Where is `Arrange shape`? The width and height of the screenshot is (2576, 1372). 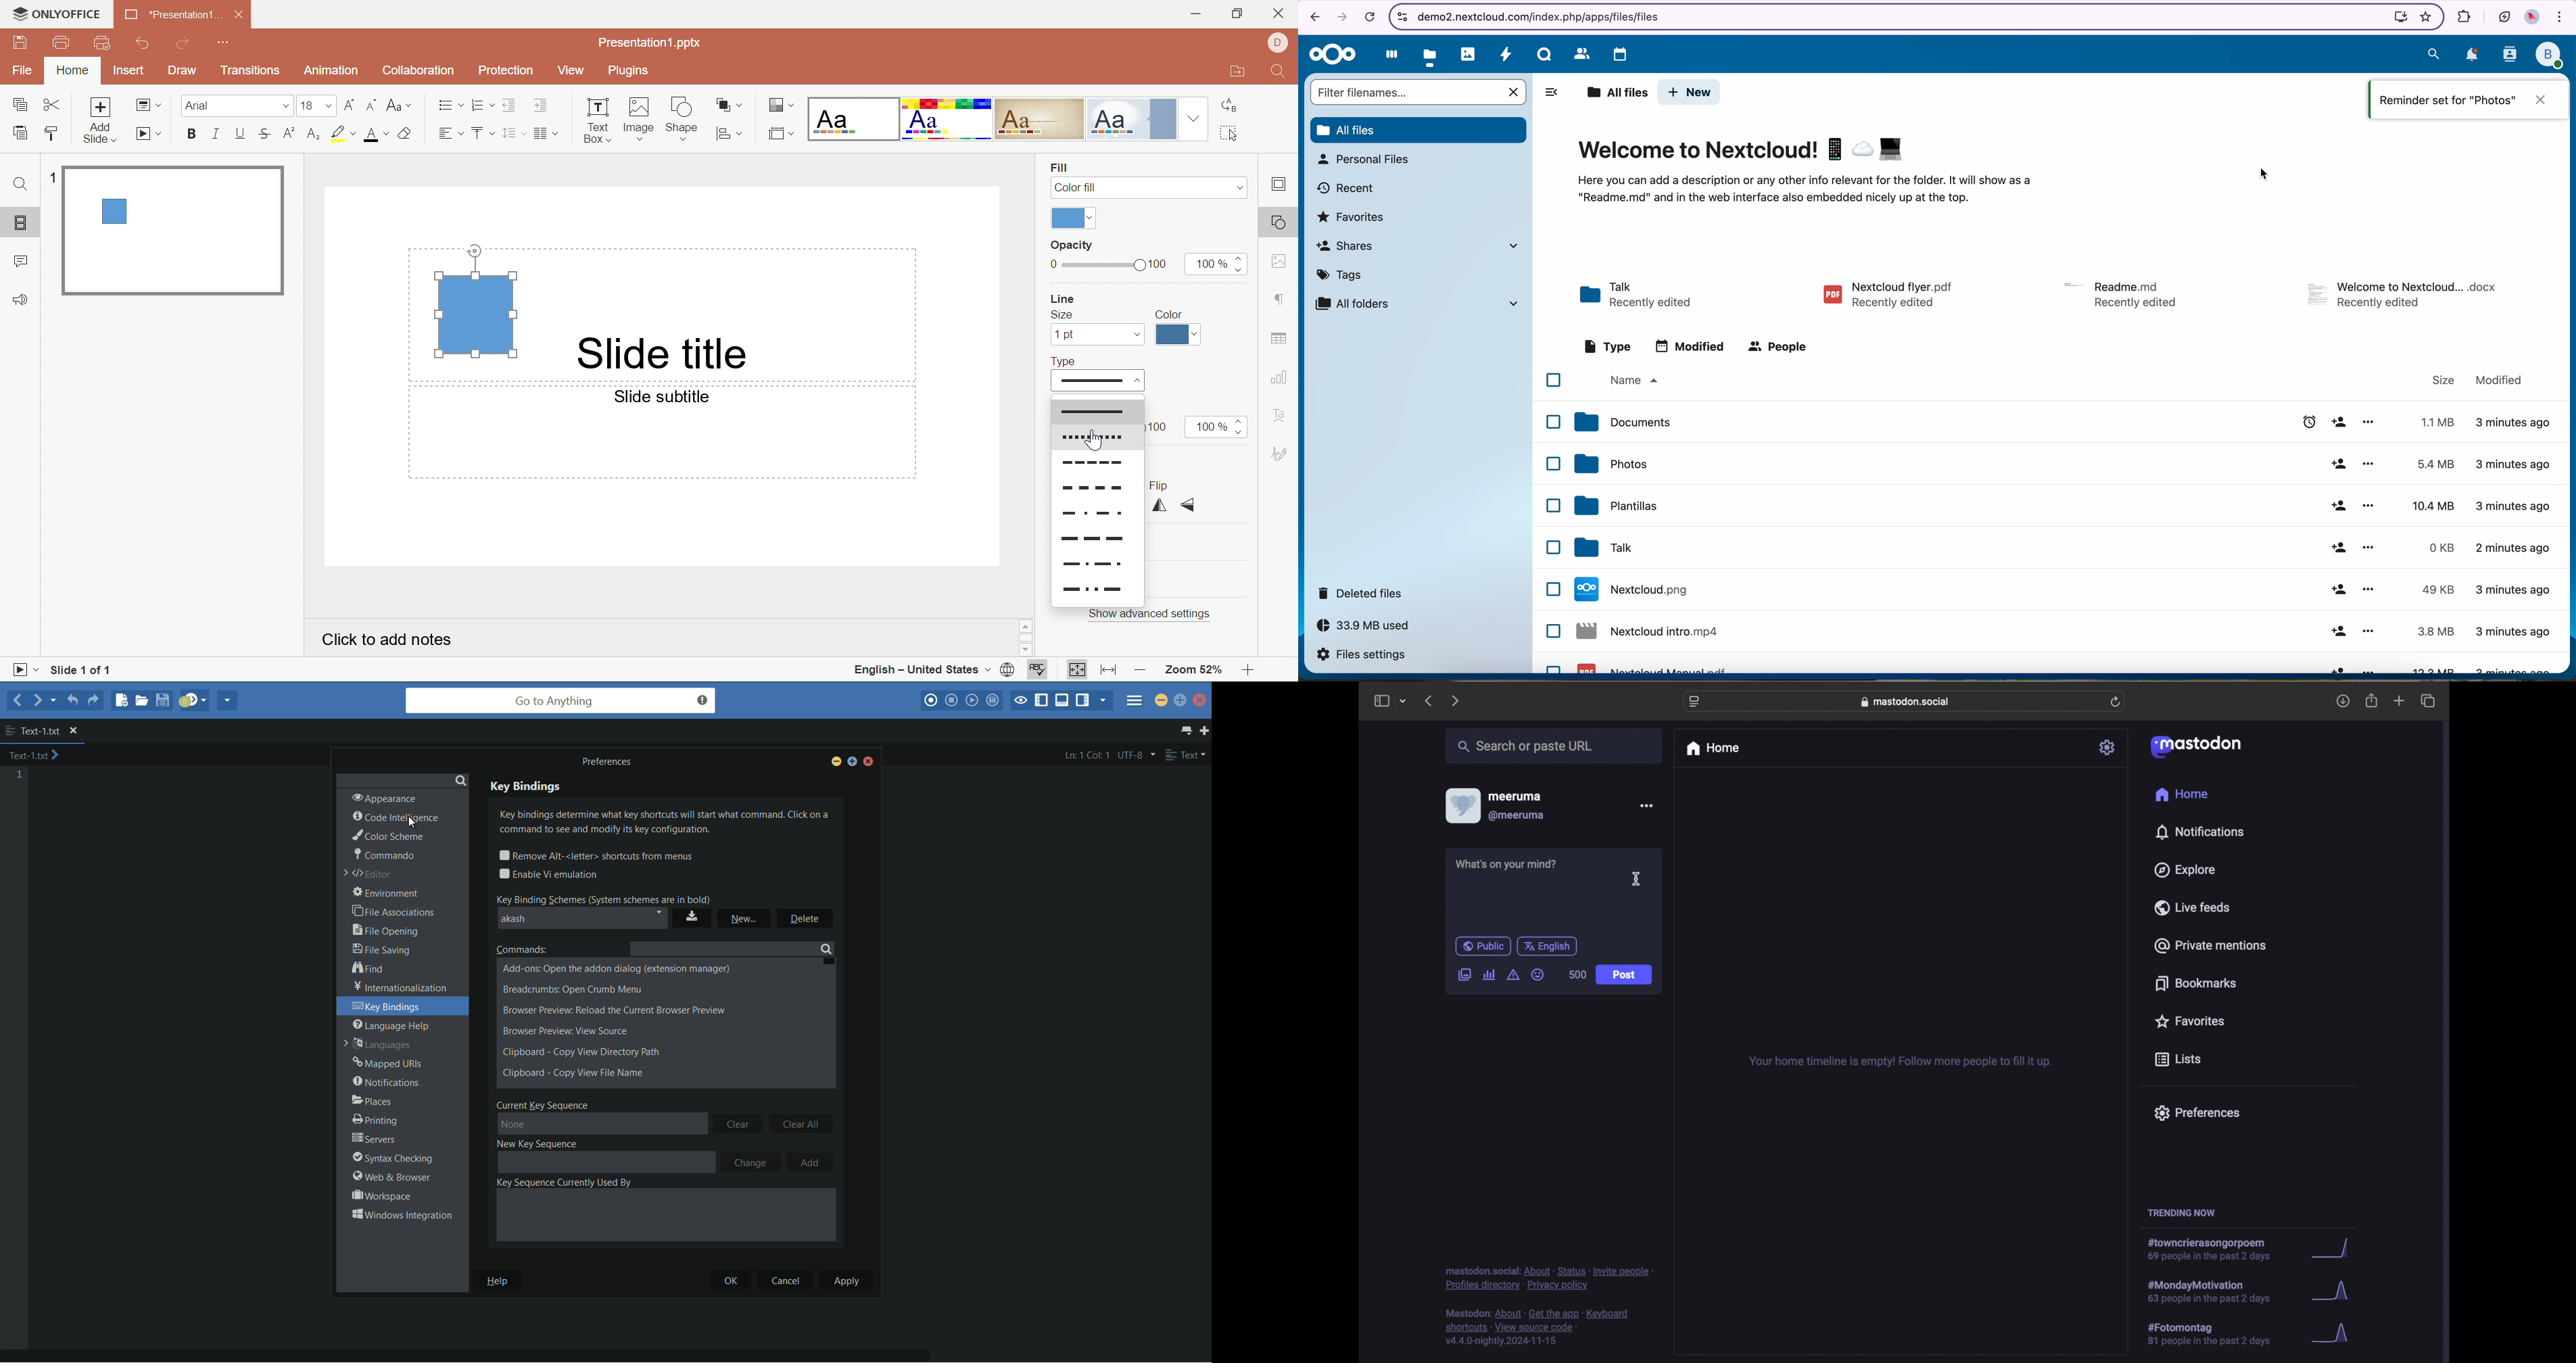
Arrange shape is located at coordinates (731, 103).